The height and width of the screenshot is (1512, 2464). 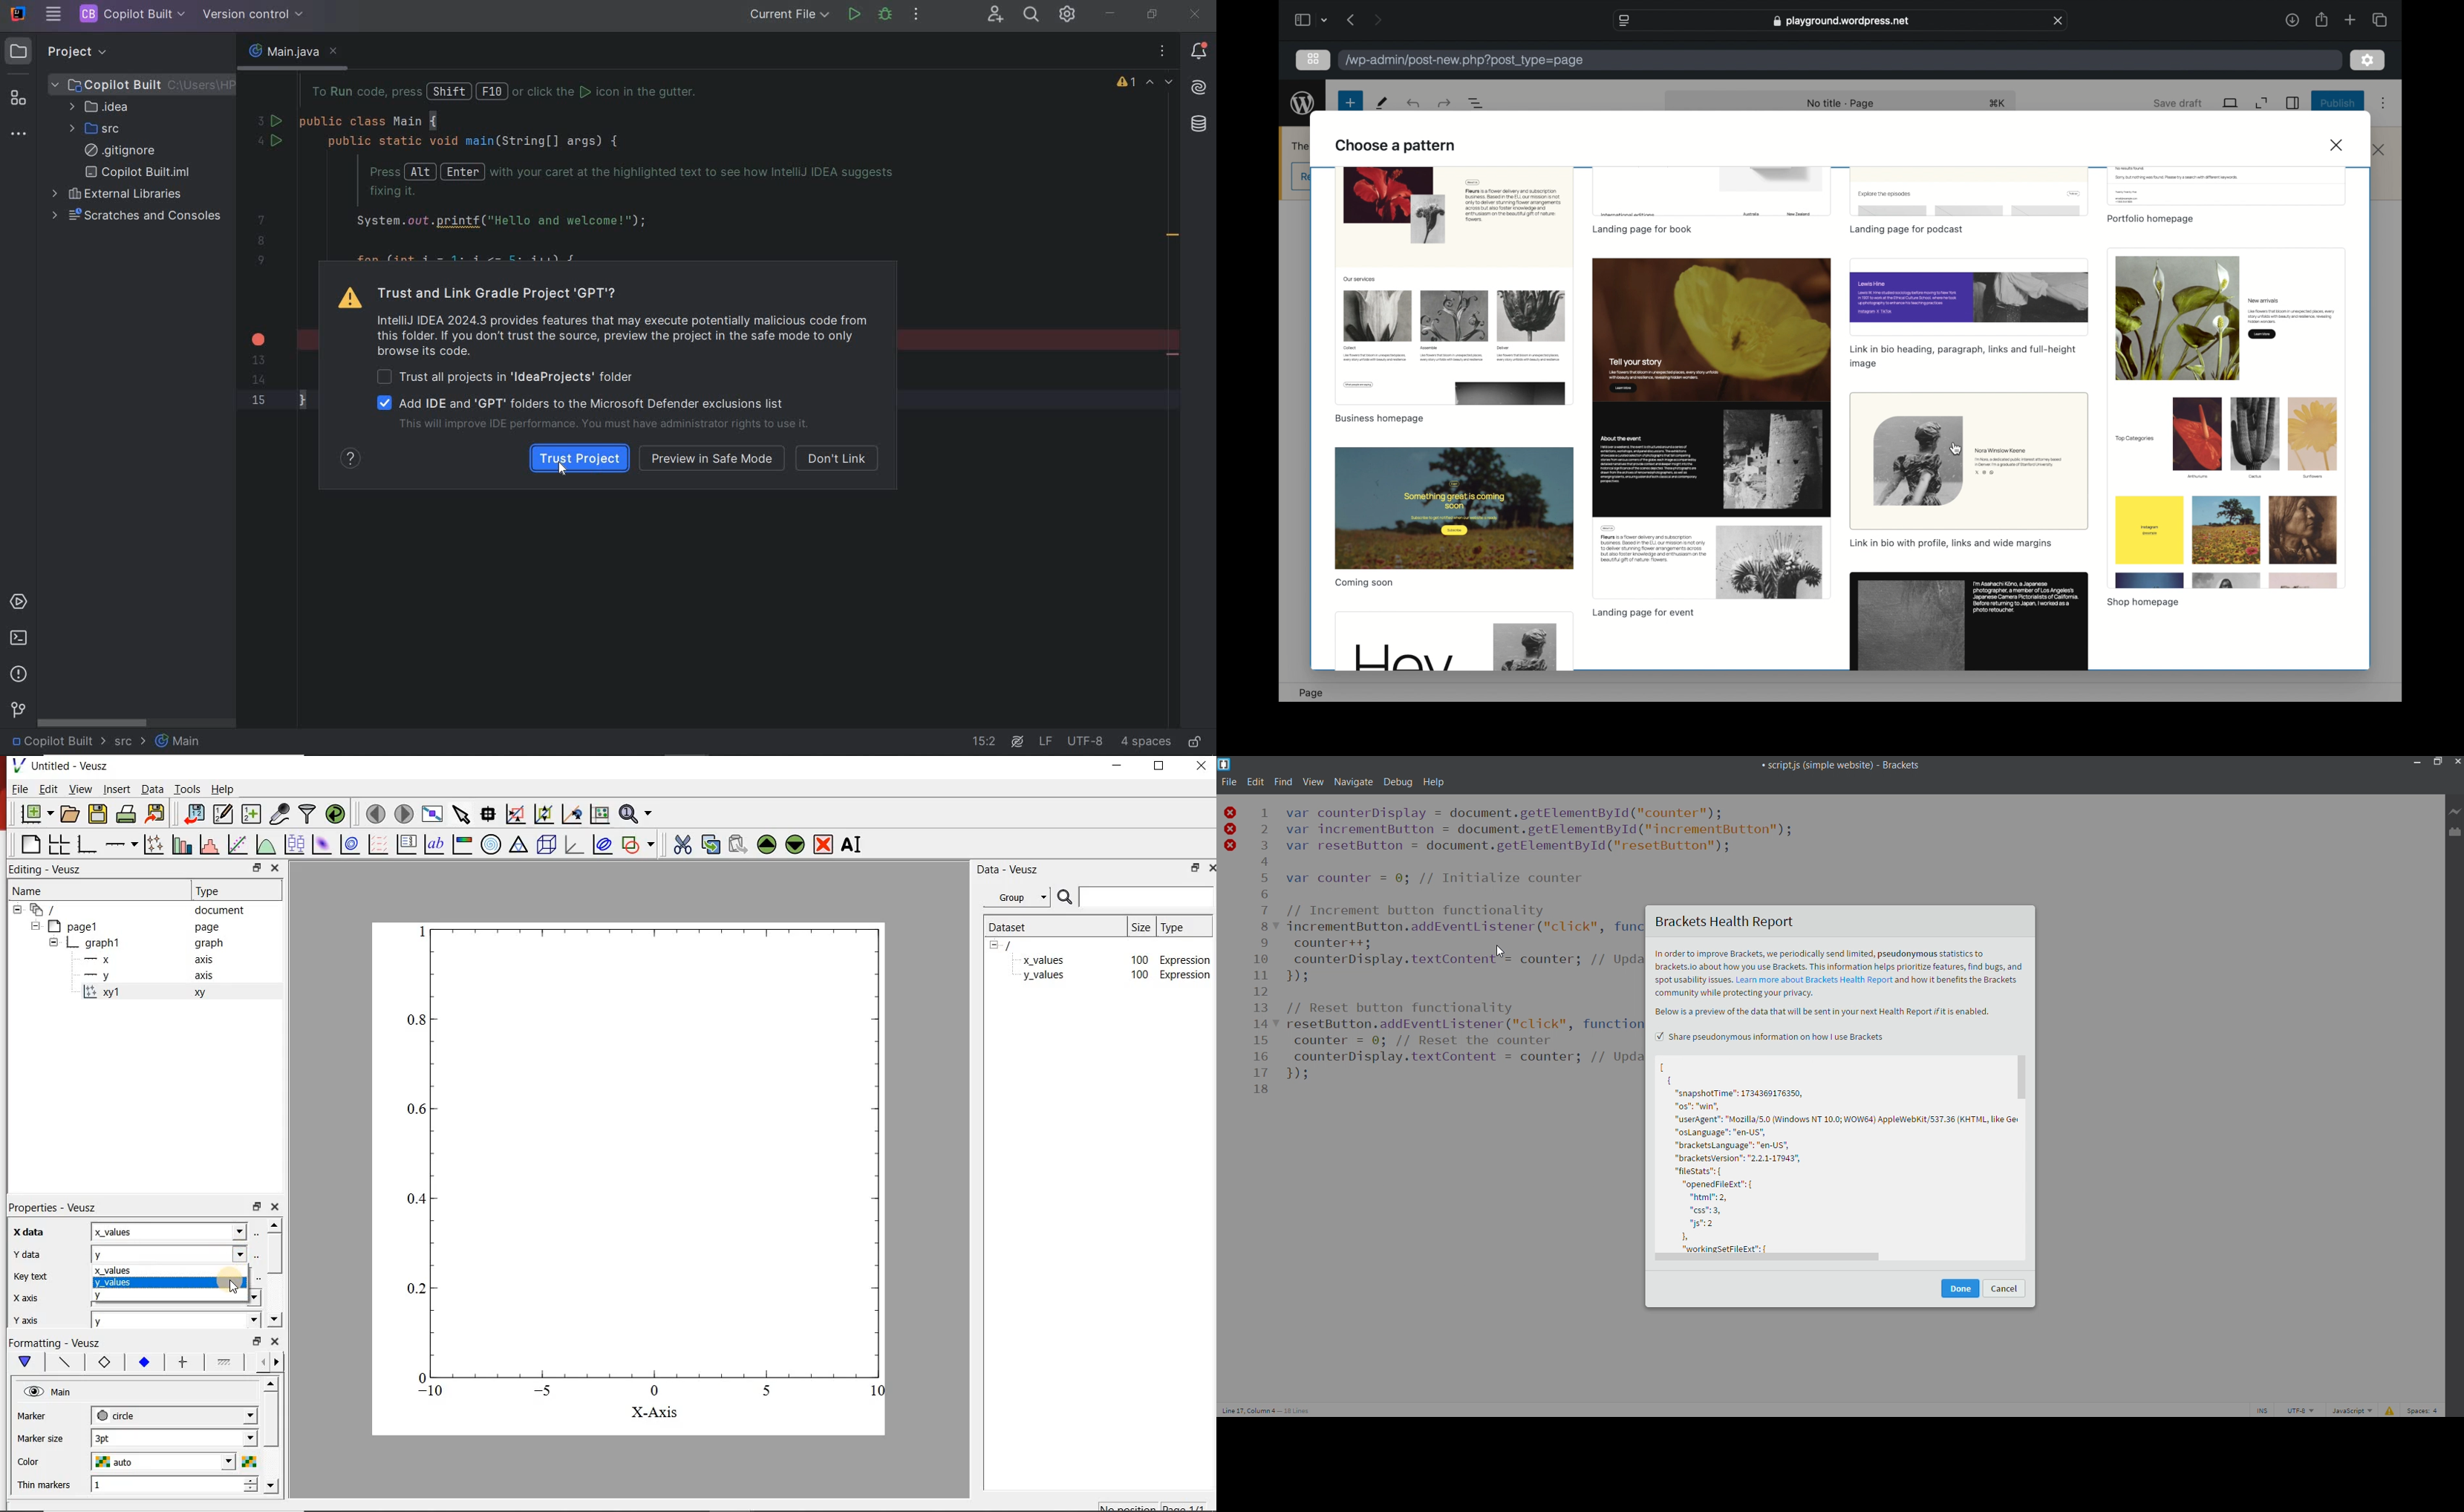 What do you see at coordinates (97, 976) in the screenshot?
I see `—-—y` at bounding box center [97, 976].